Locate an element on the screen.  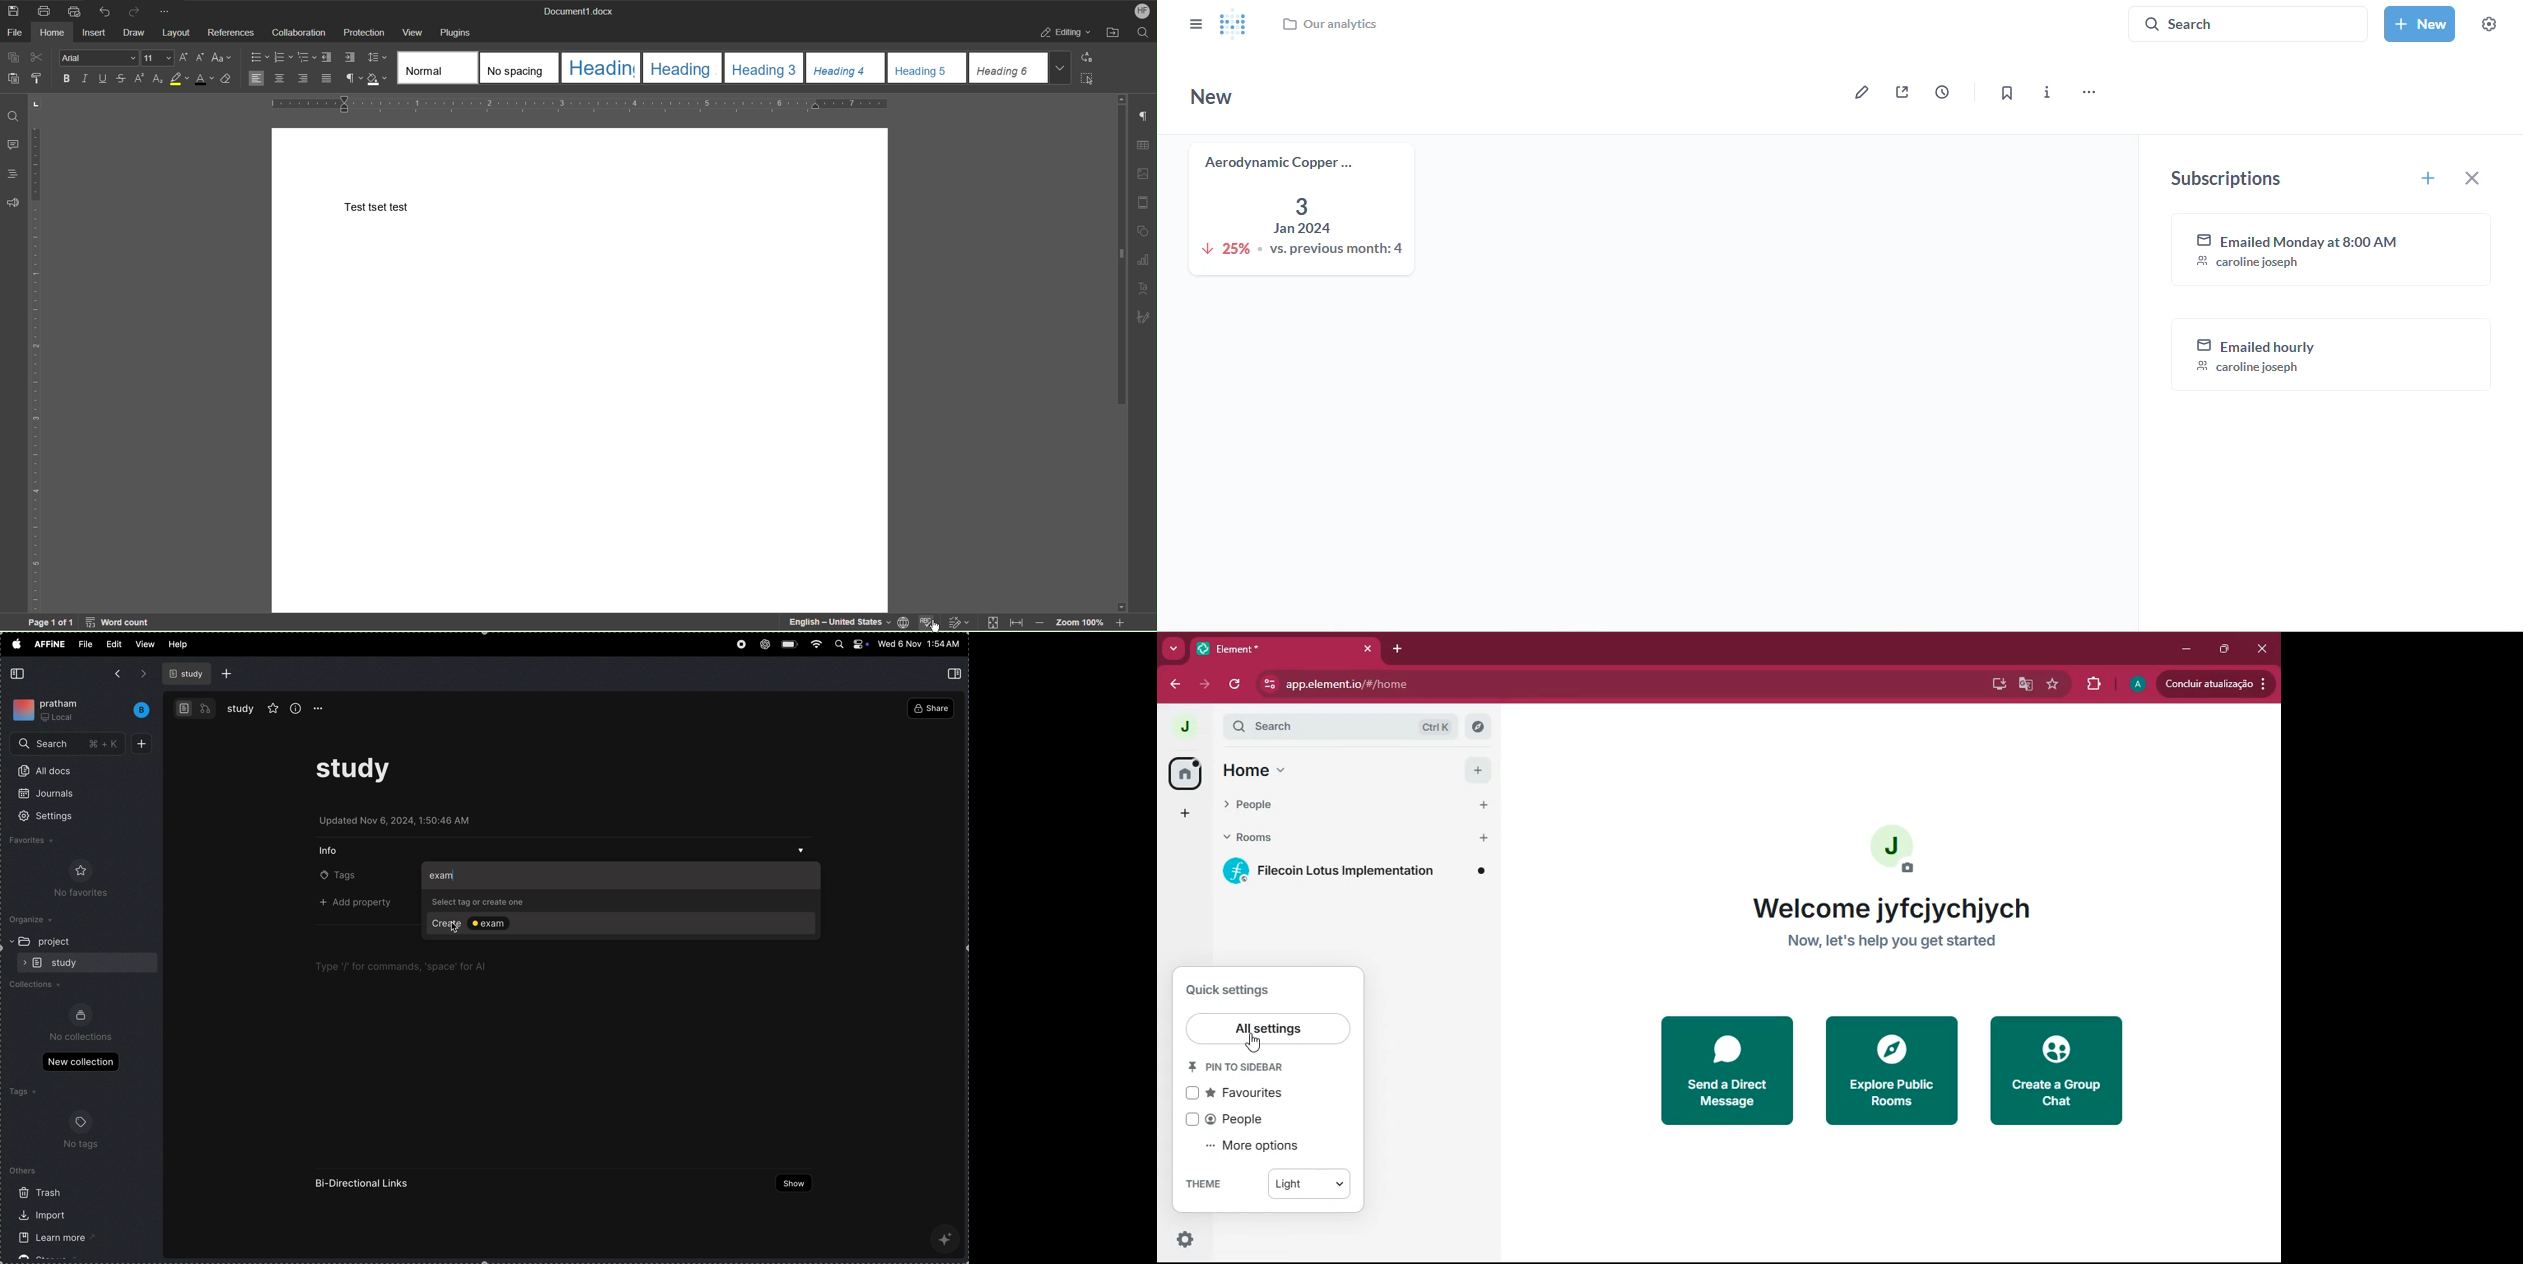
info is located at coordinates (333, 849).